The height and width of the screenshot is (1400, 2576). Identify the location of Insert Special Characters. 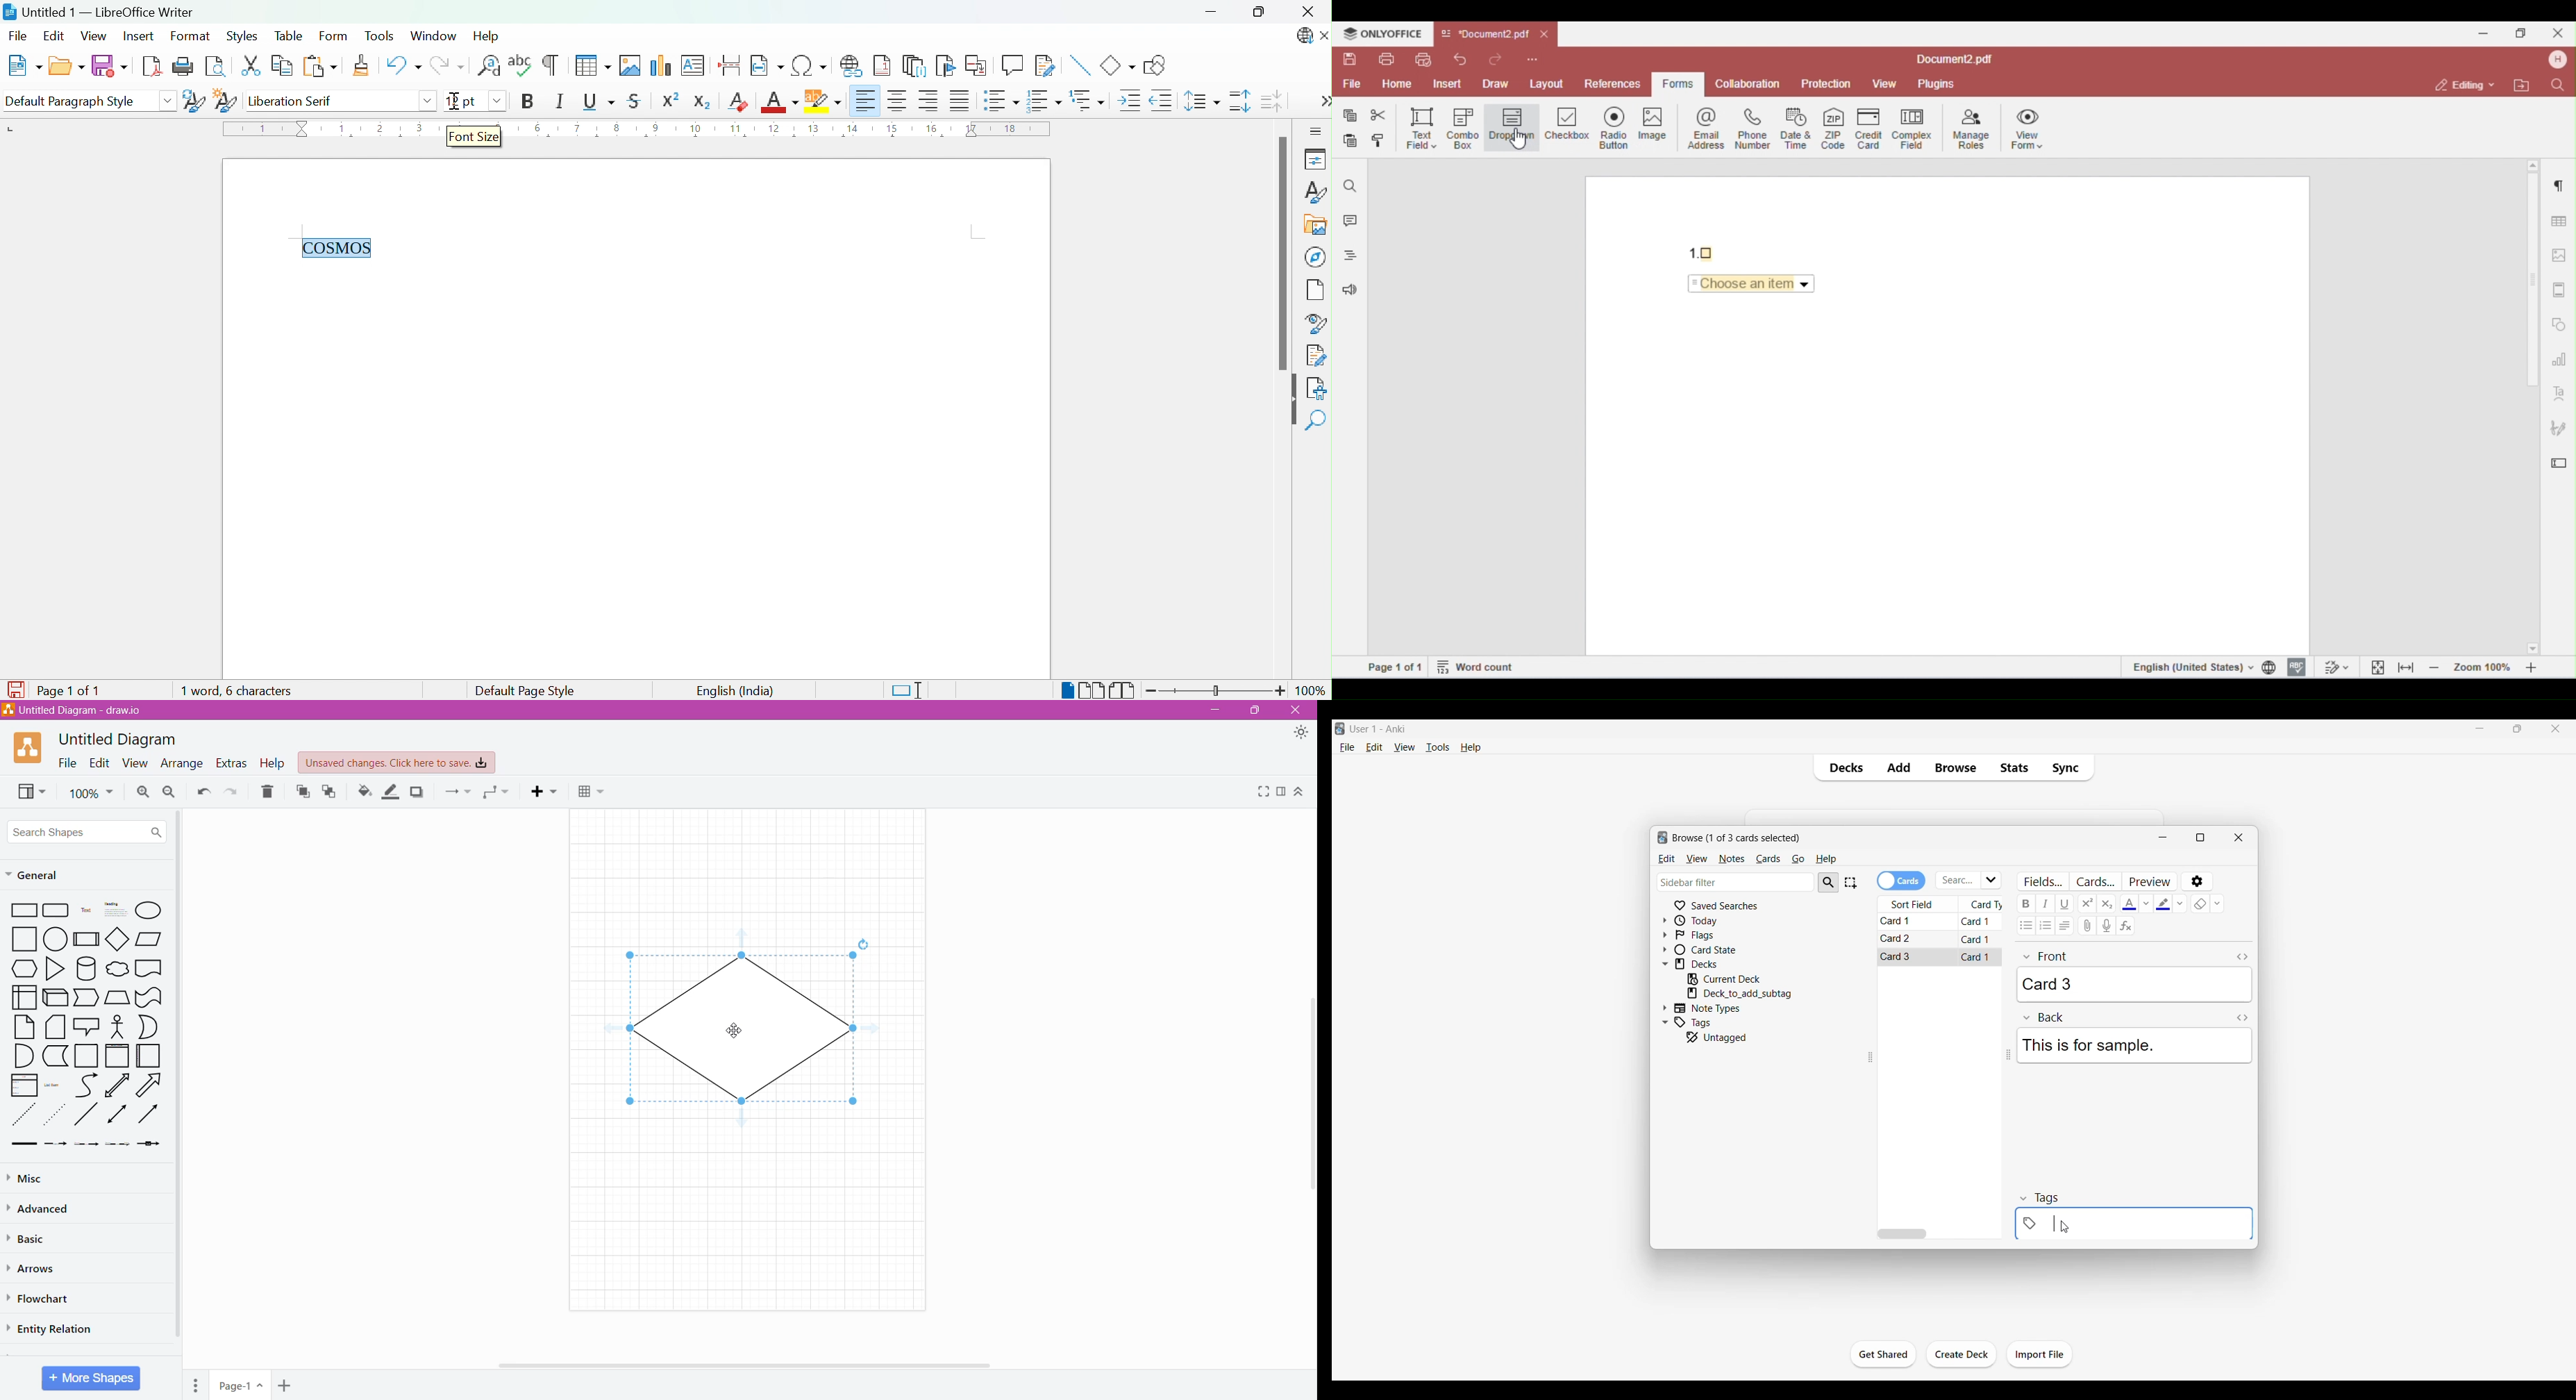
(810, 66).